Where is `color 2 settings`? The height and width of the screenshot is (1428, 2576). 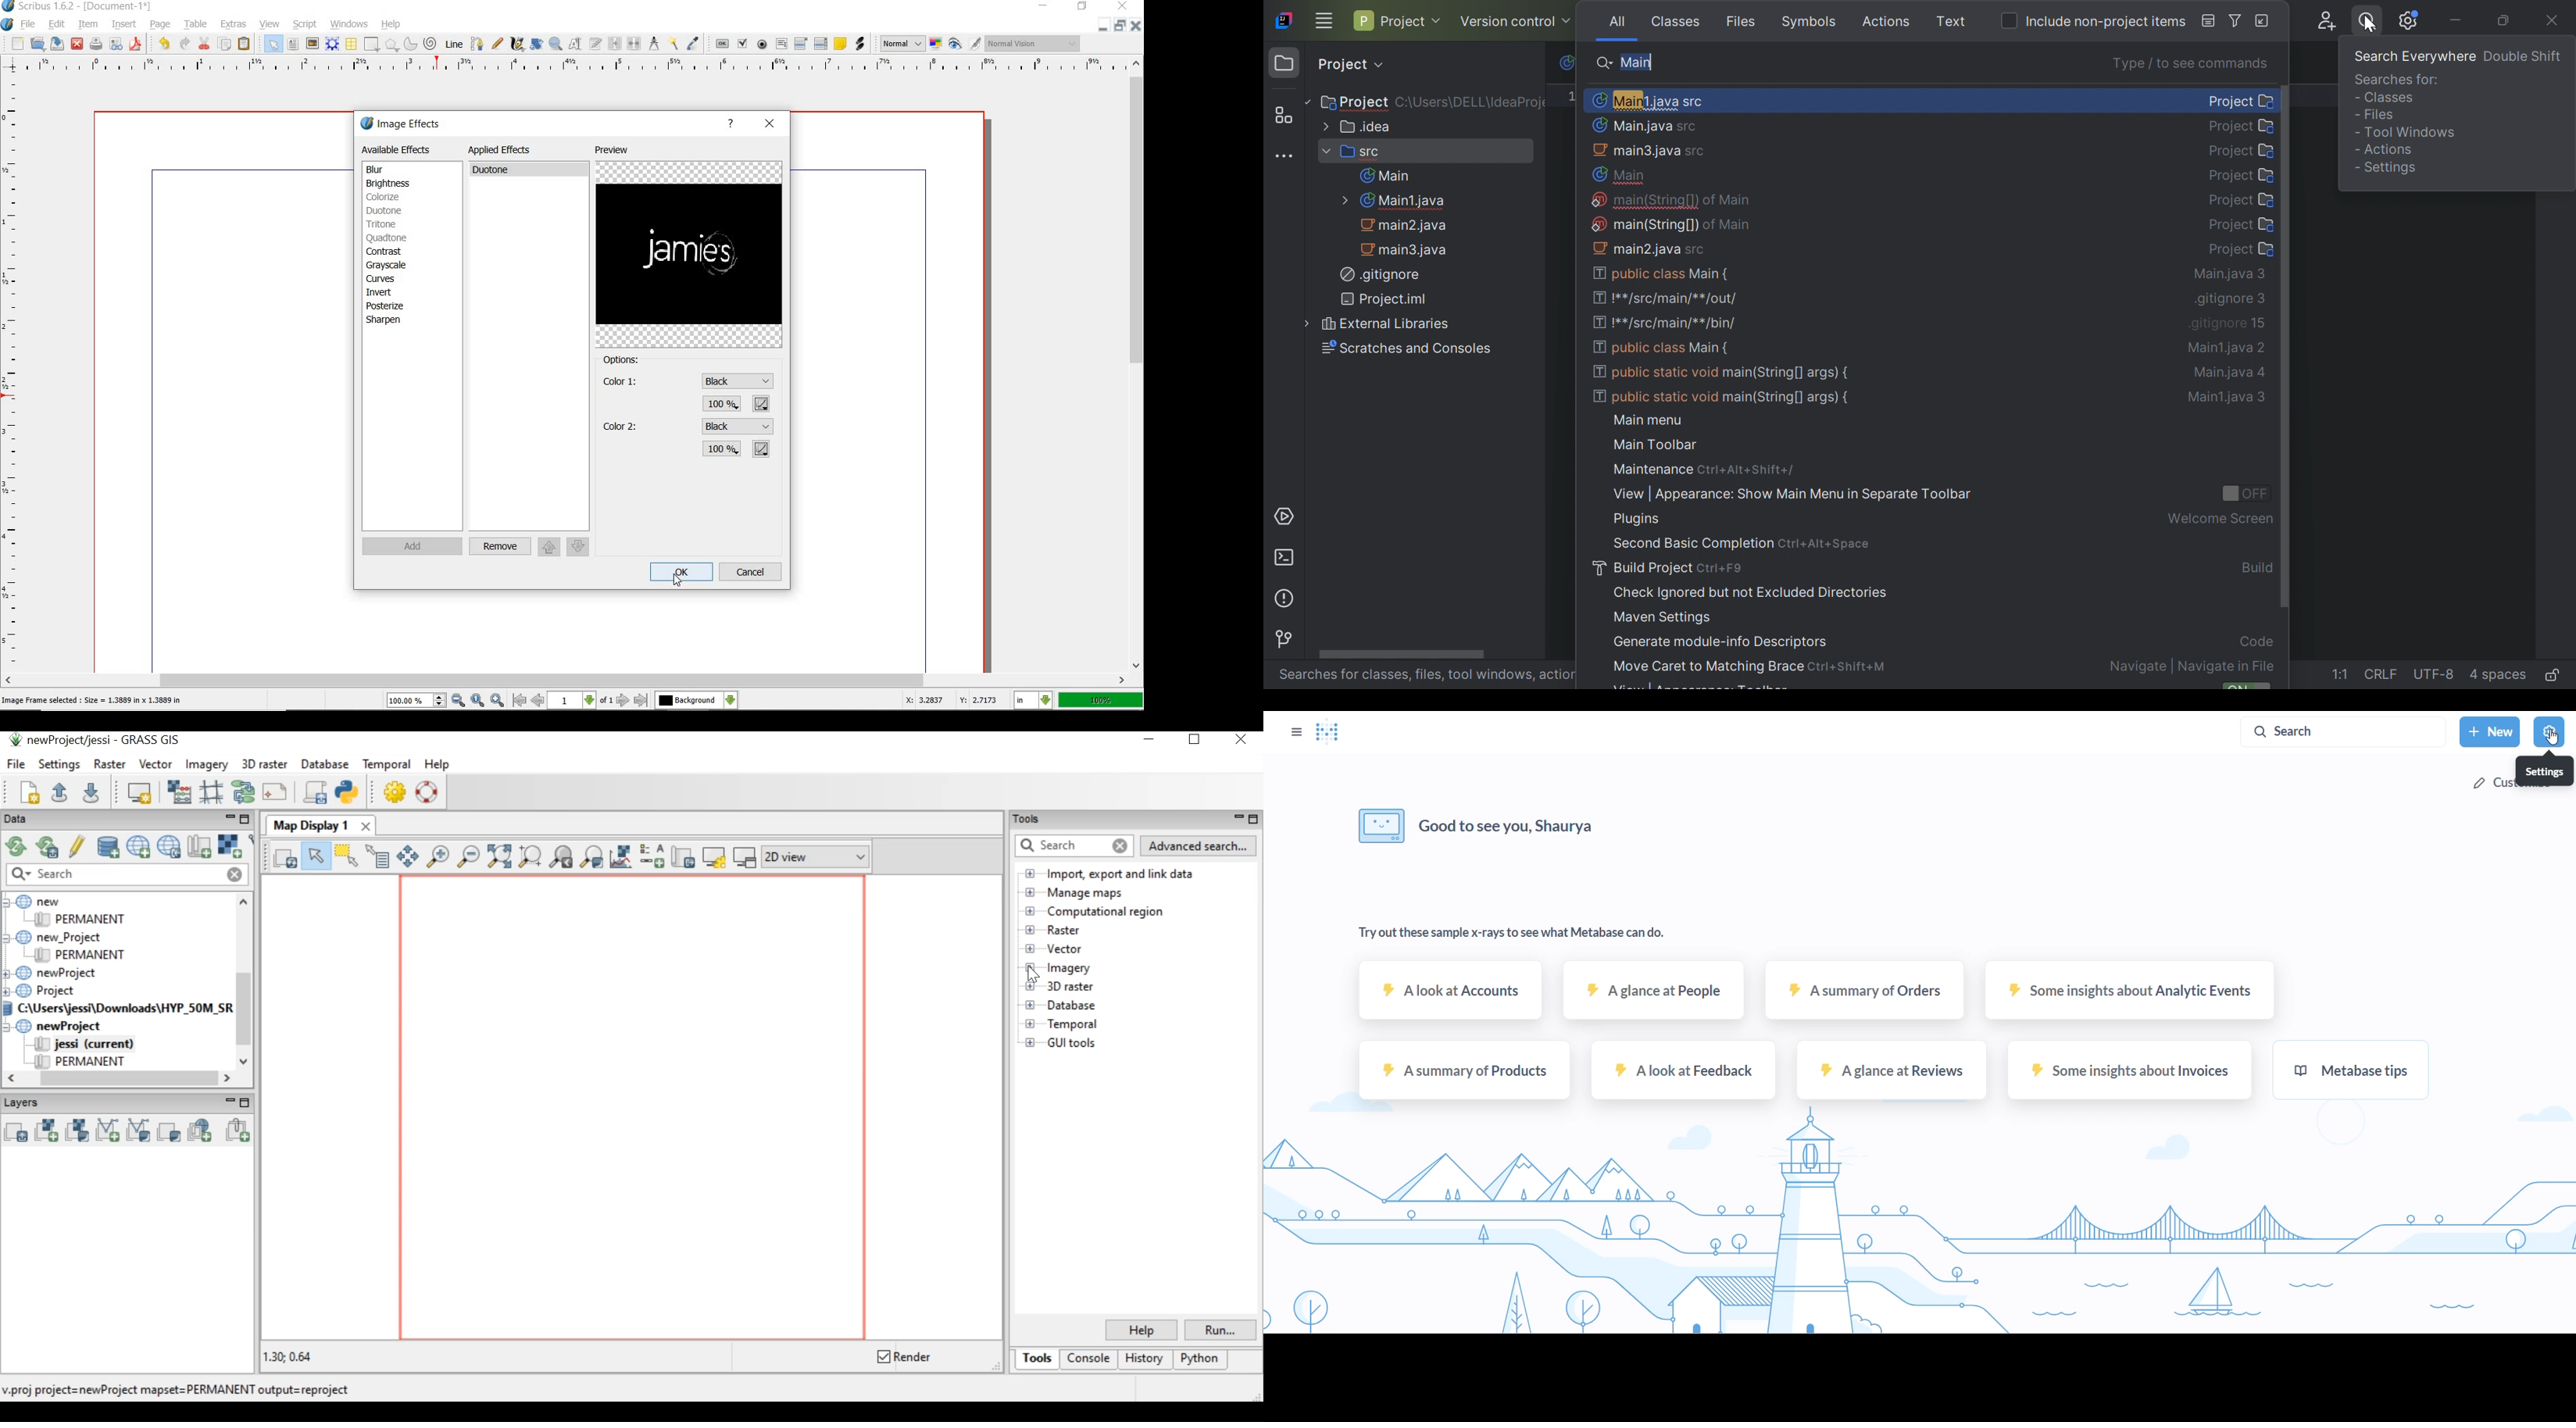
color 2 settings is located at coordinates (690, 441).